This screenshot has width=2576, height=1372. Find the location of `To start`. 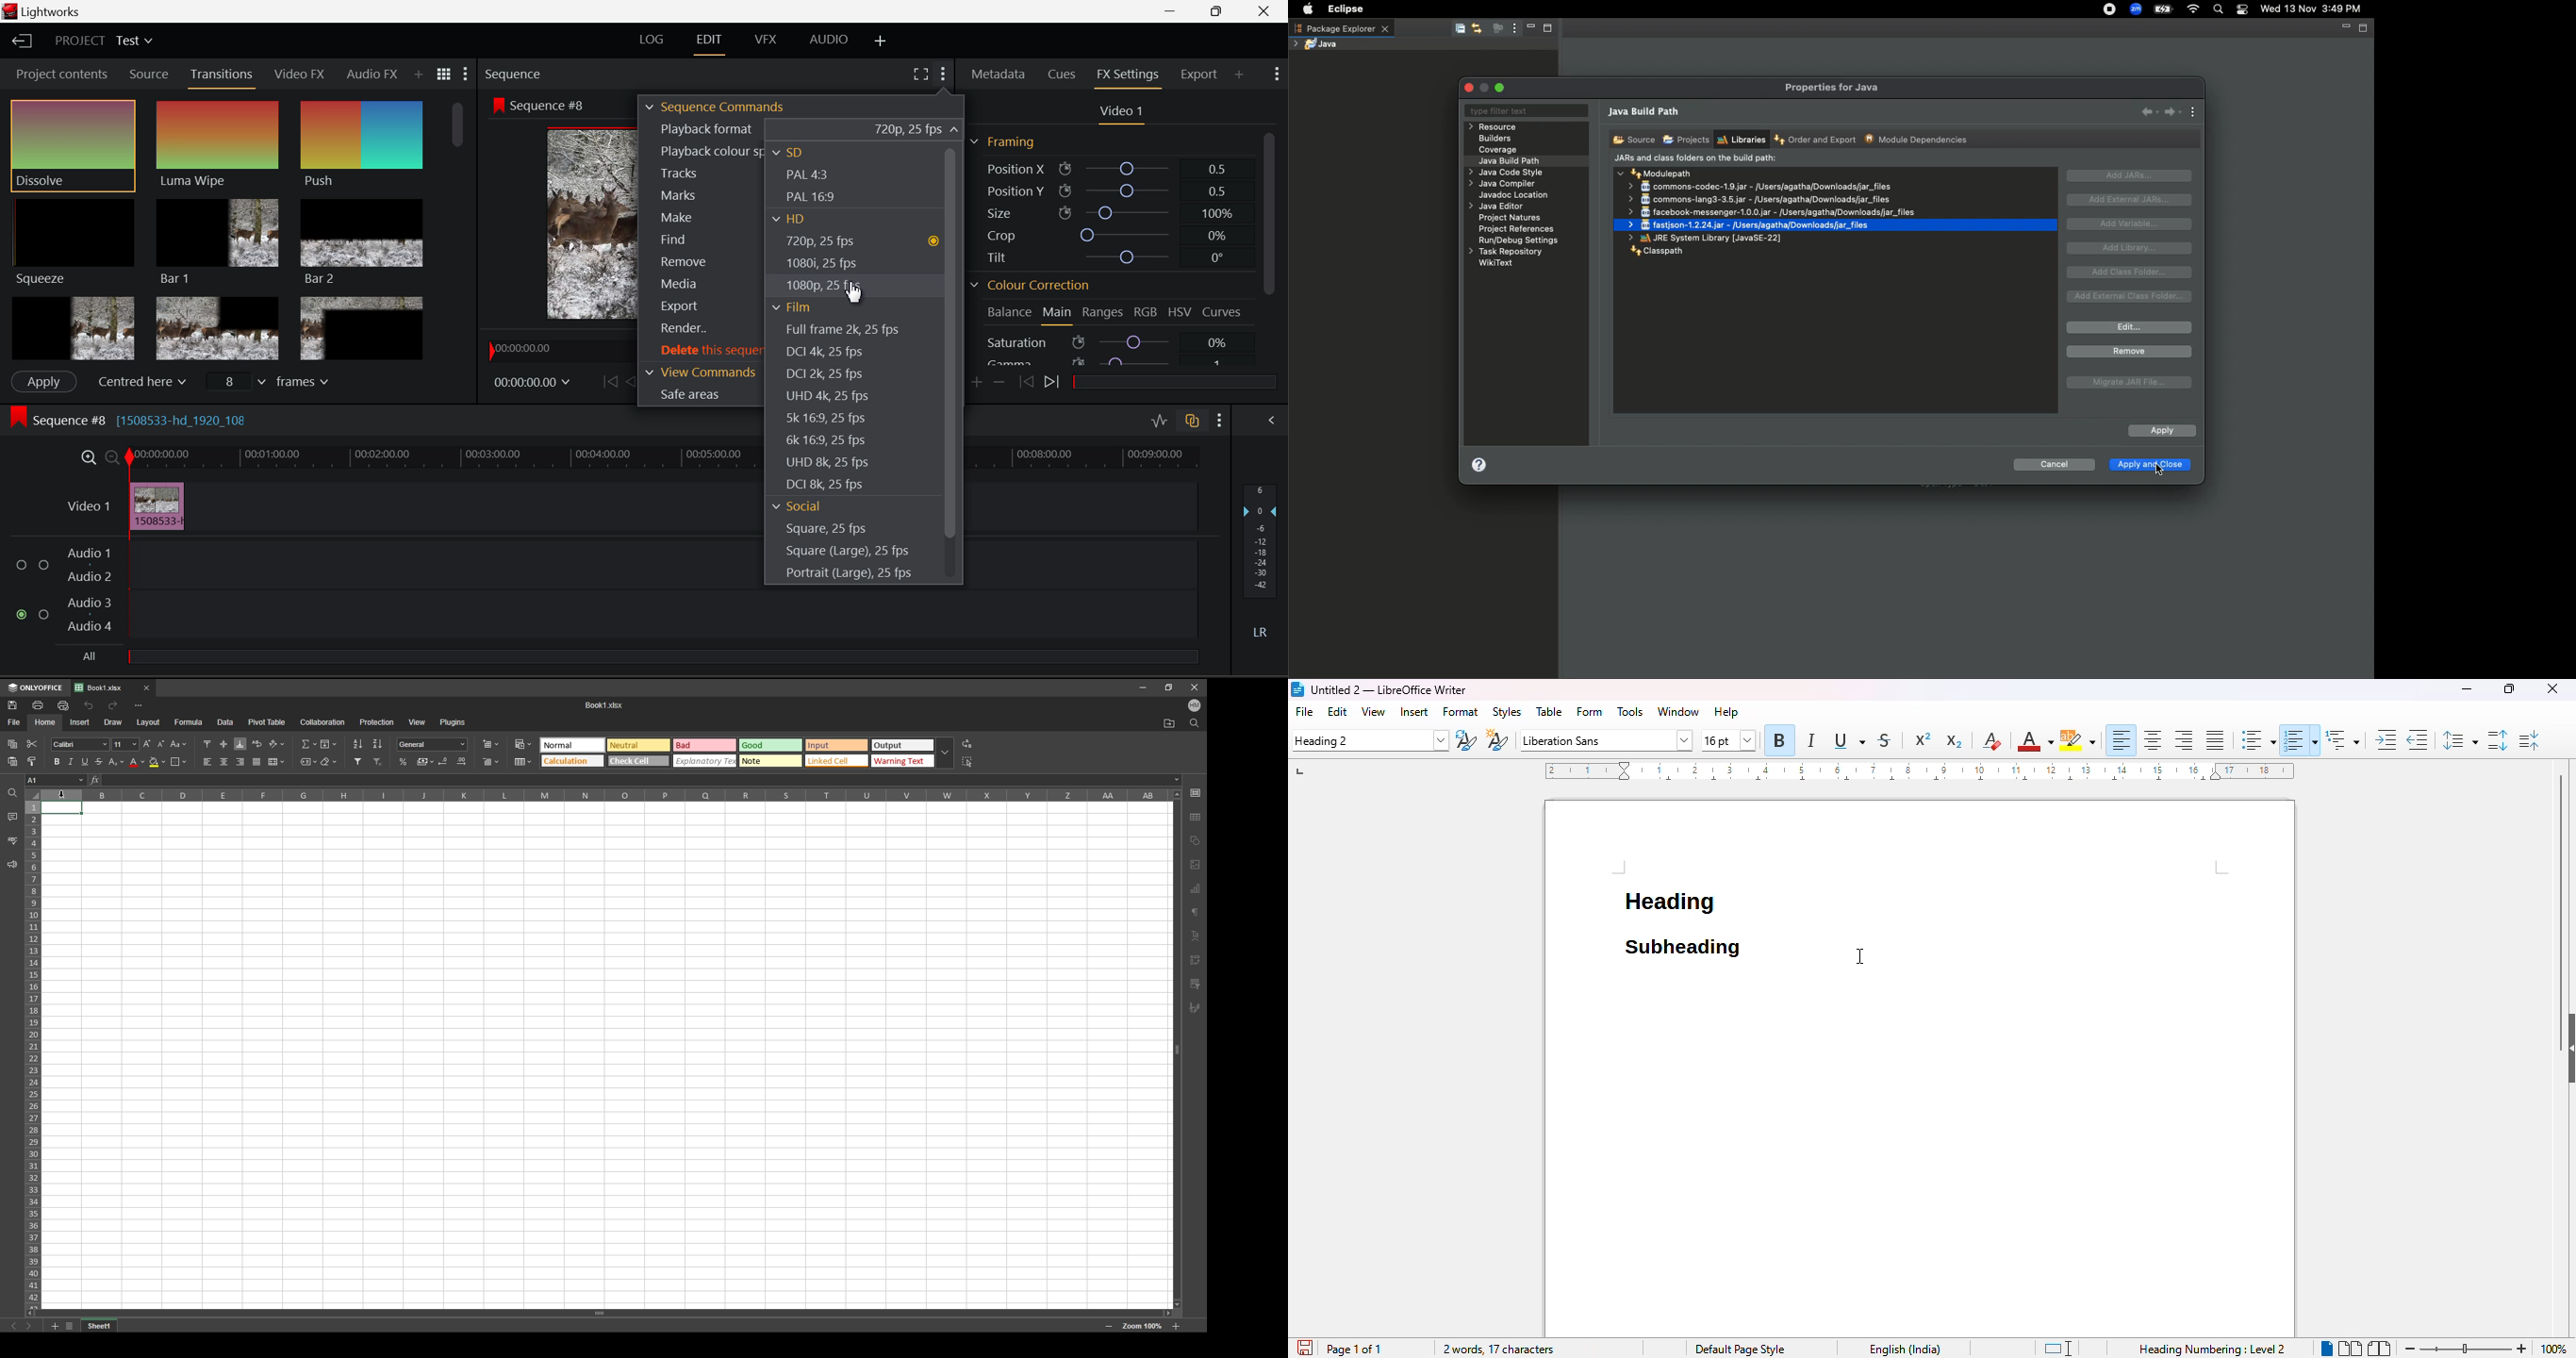

To start is located at coordinates (608, 382).